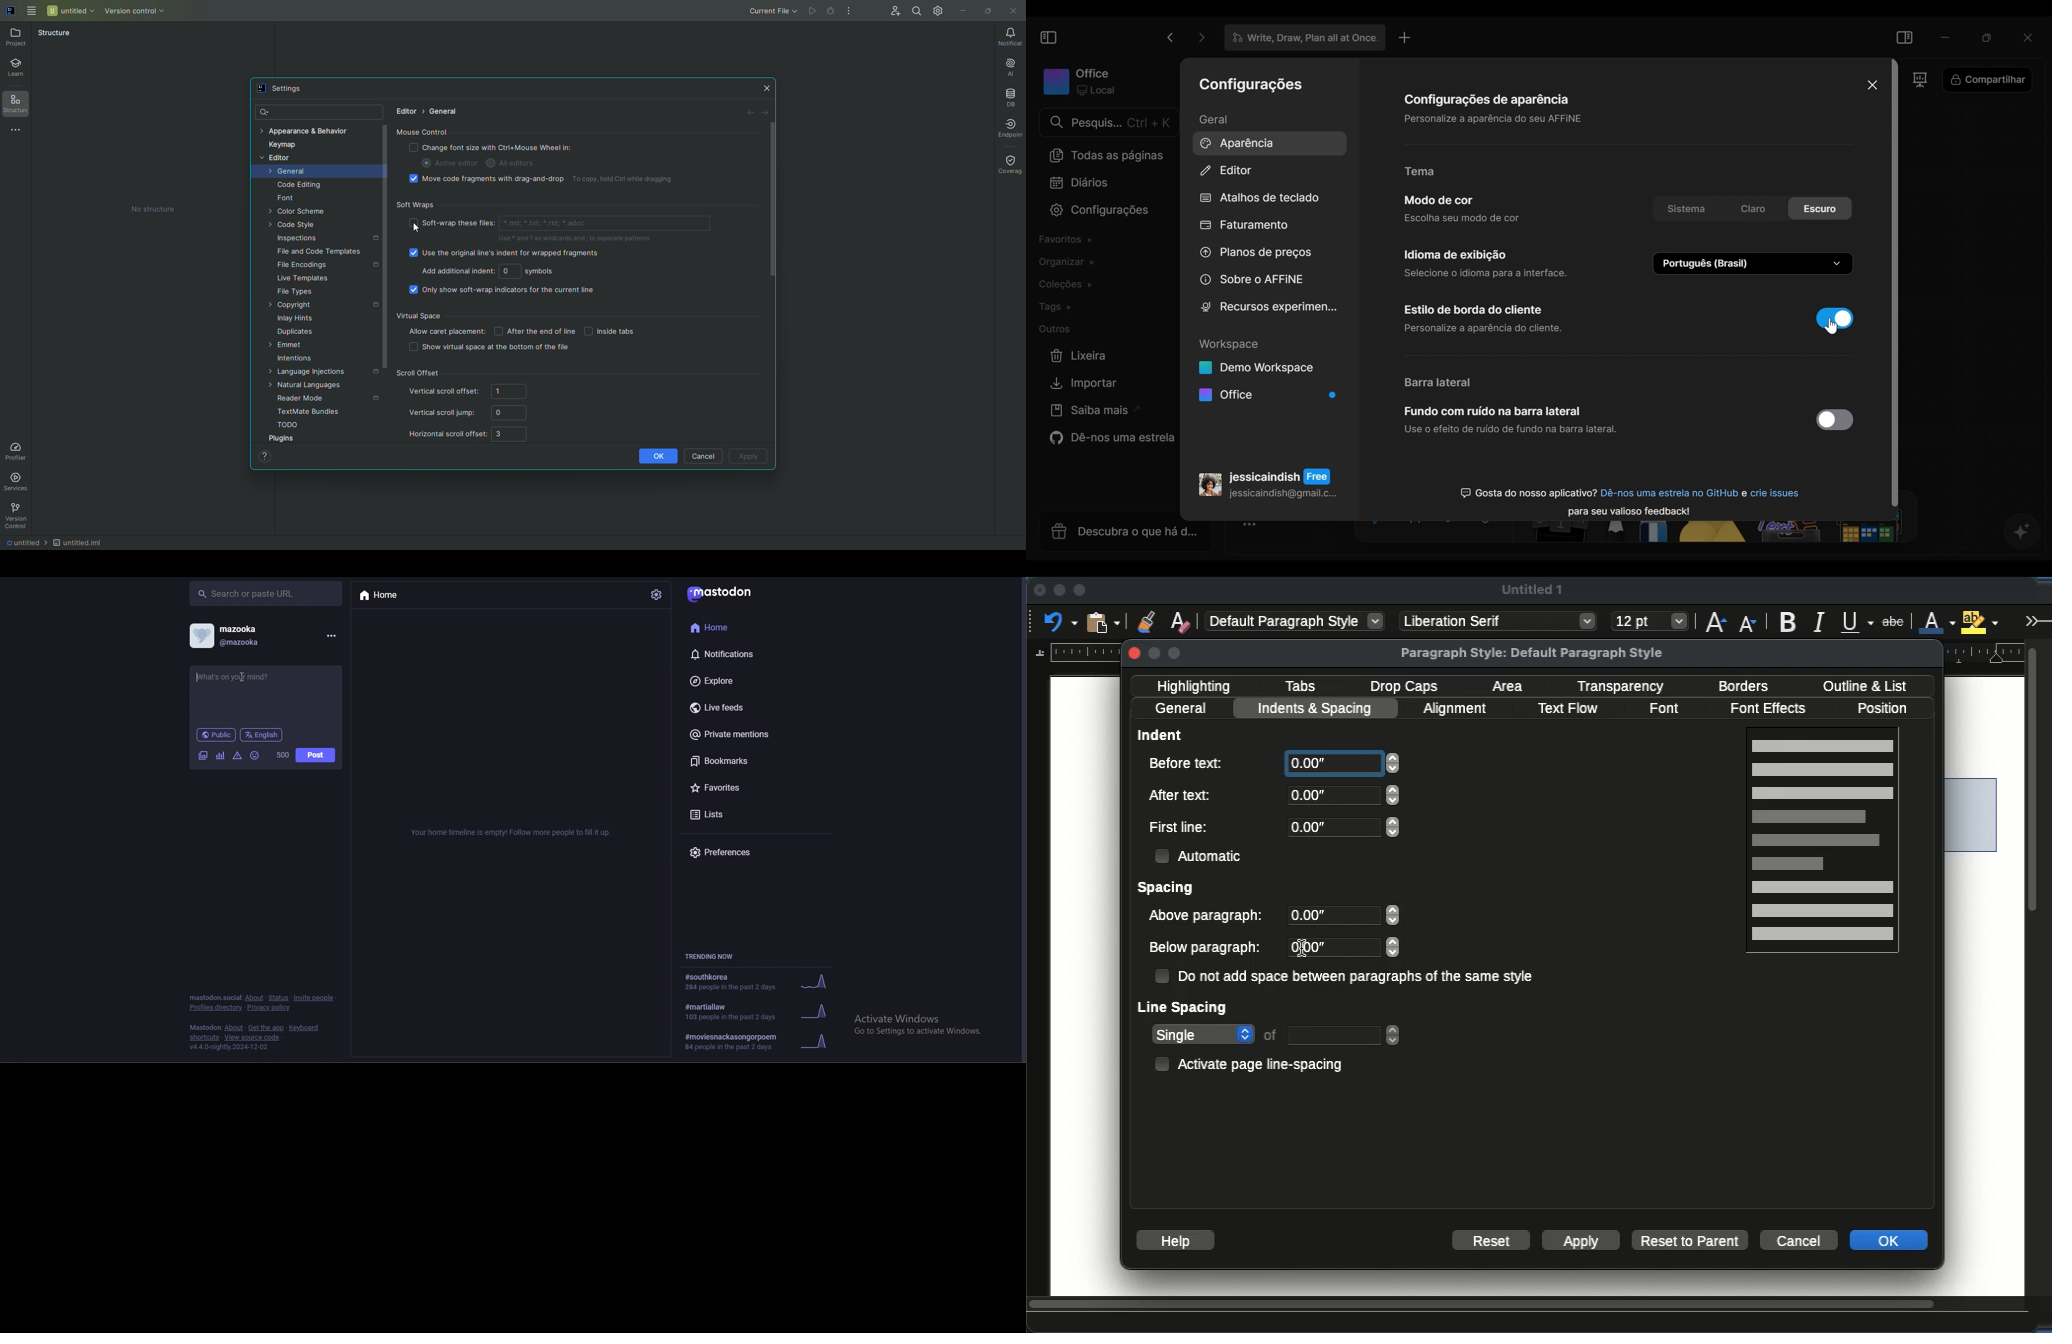 Image resolution: width=2072 pixels, height=1344 pixels. What do you see at coordinates (1345, 977) in the screenshot?
I see `do no add space paragraphs of the same style` at bounding box center [1345, 977].